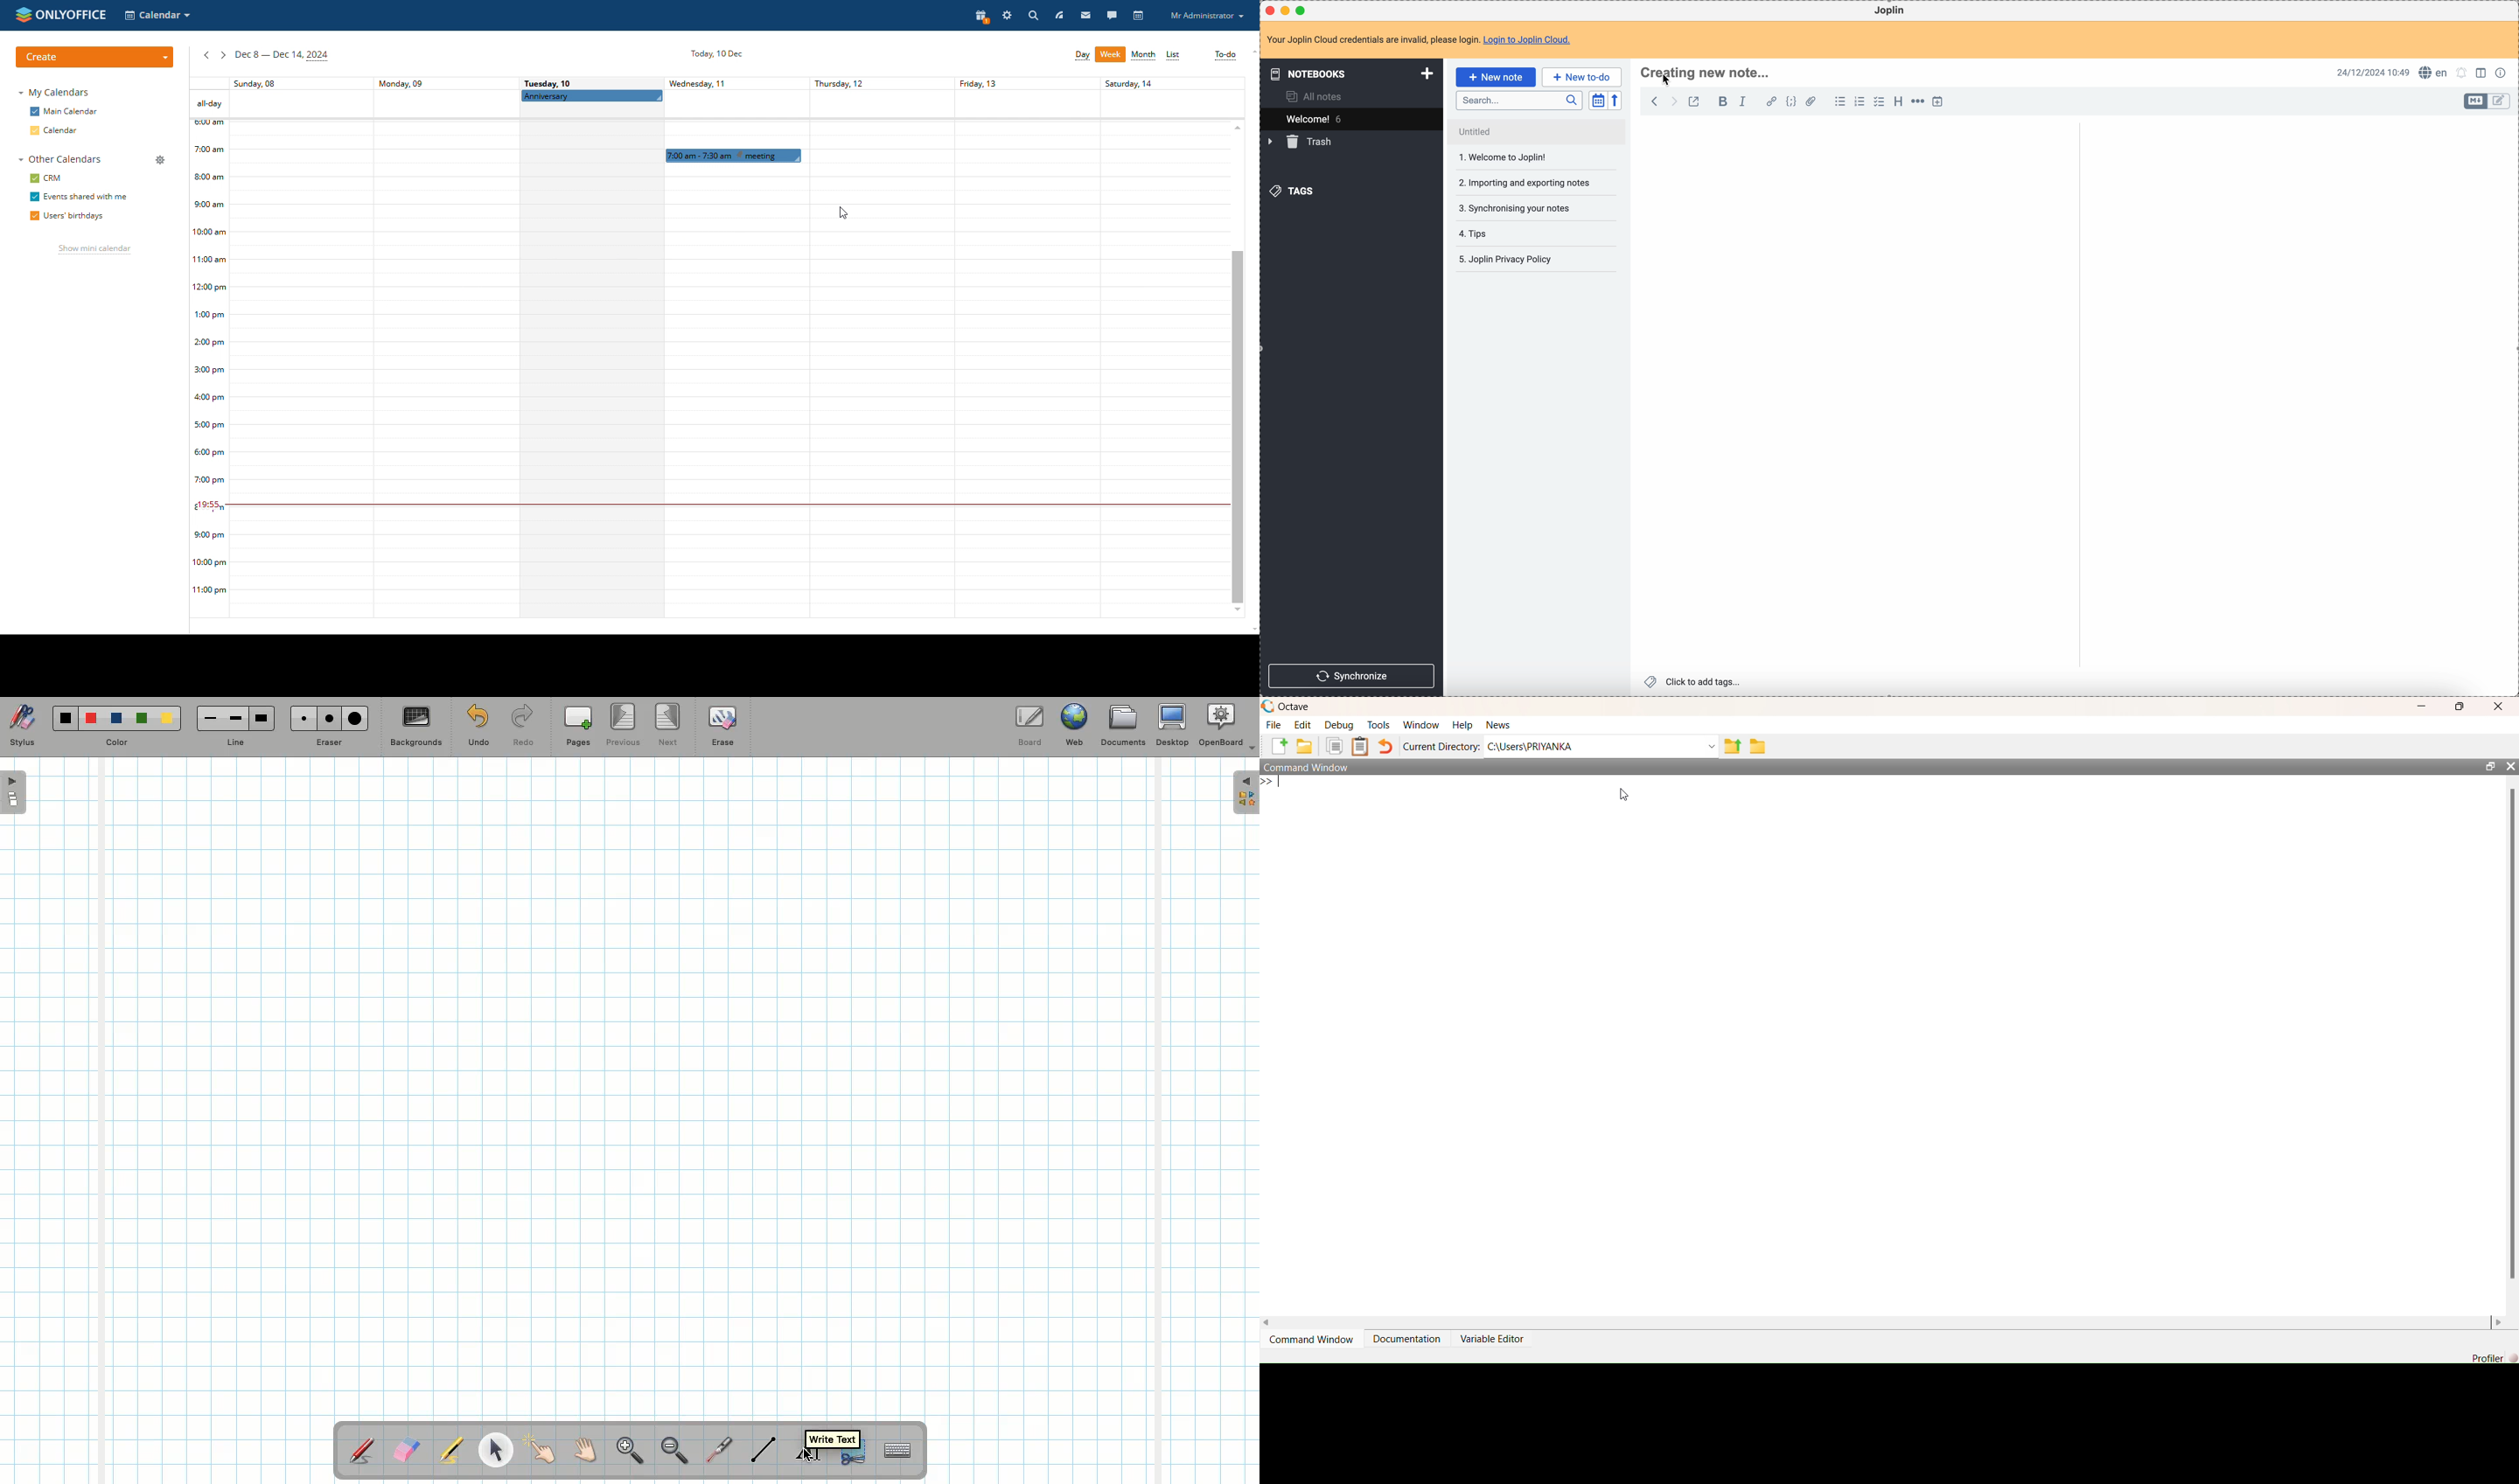  What do you see at coordinates (1793, 102) in the screenshot?
I see `code` at bounding box center [1793, 102].